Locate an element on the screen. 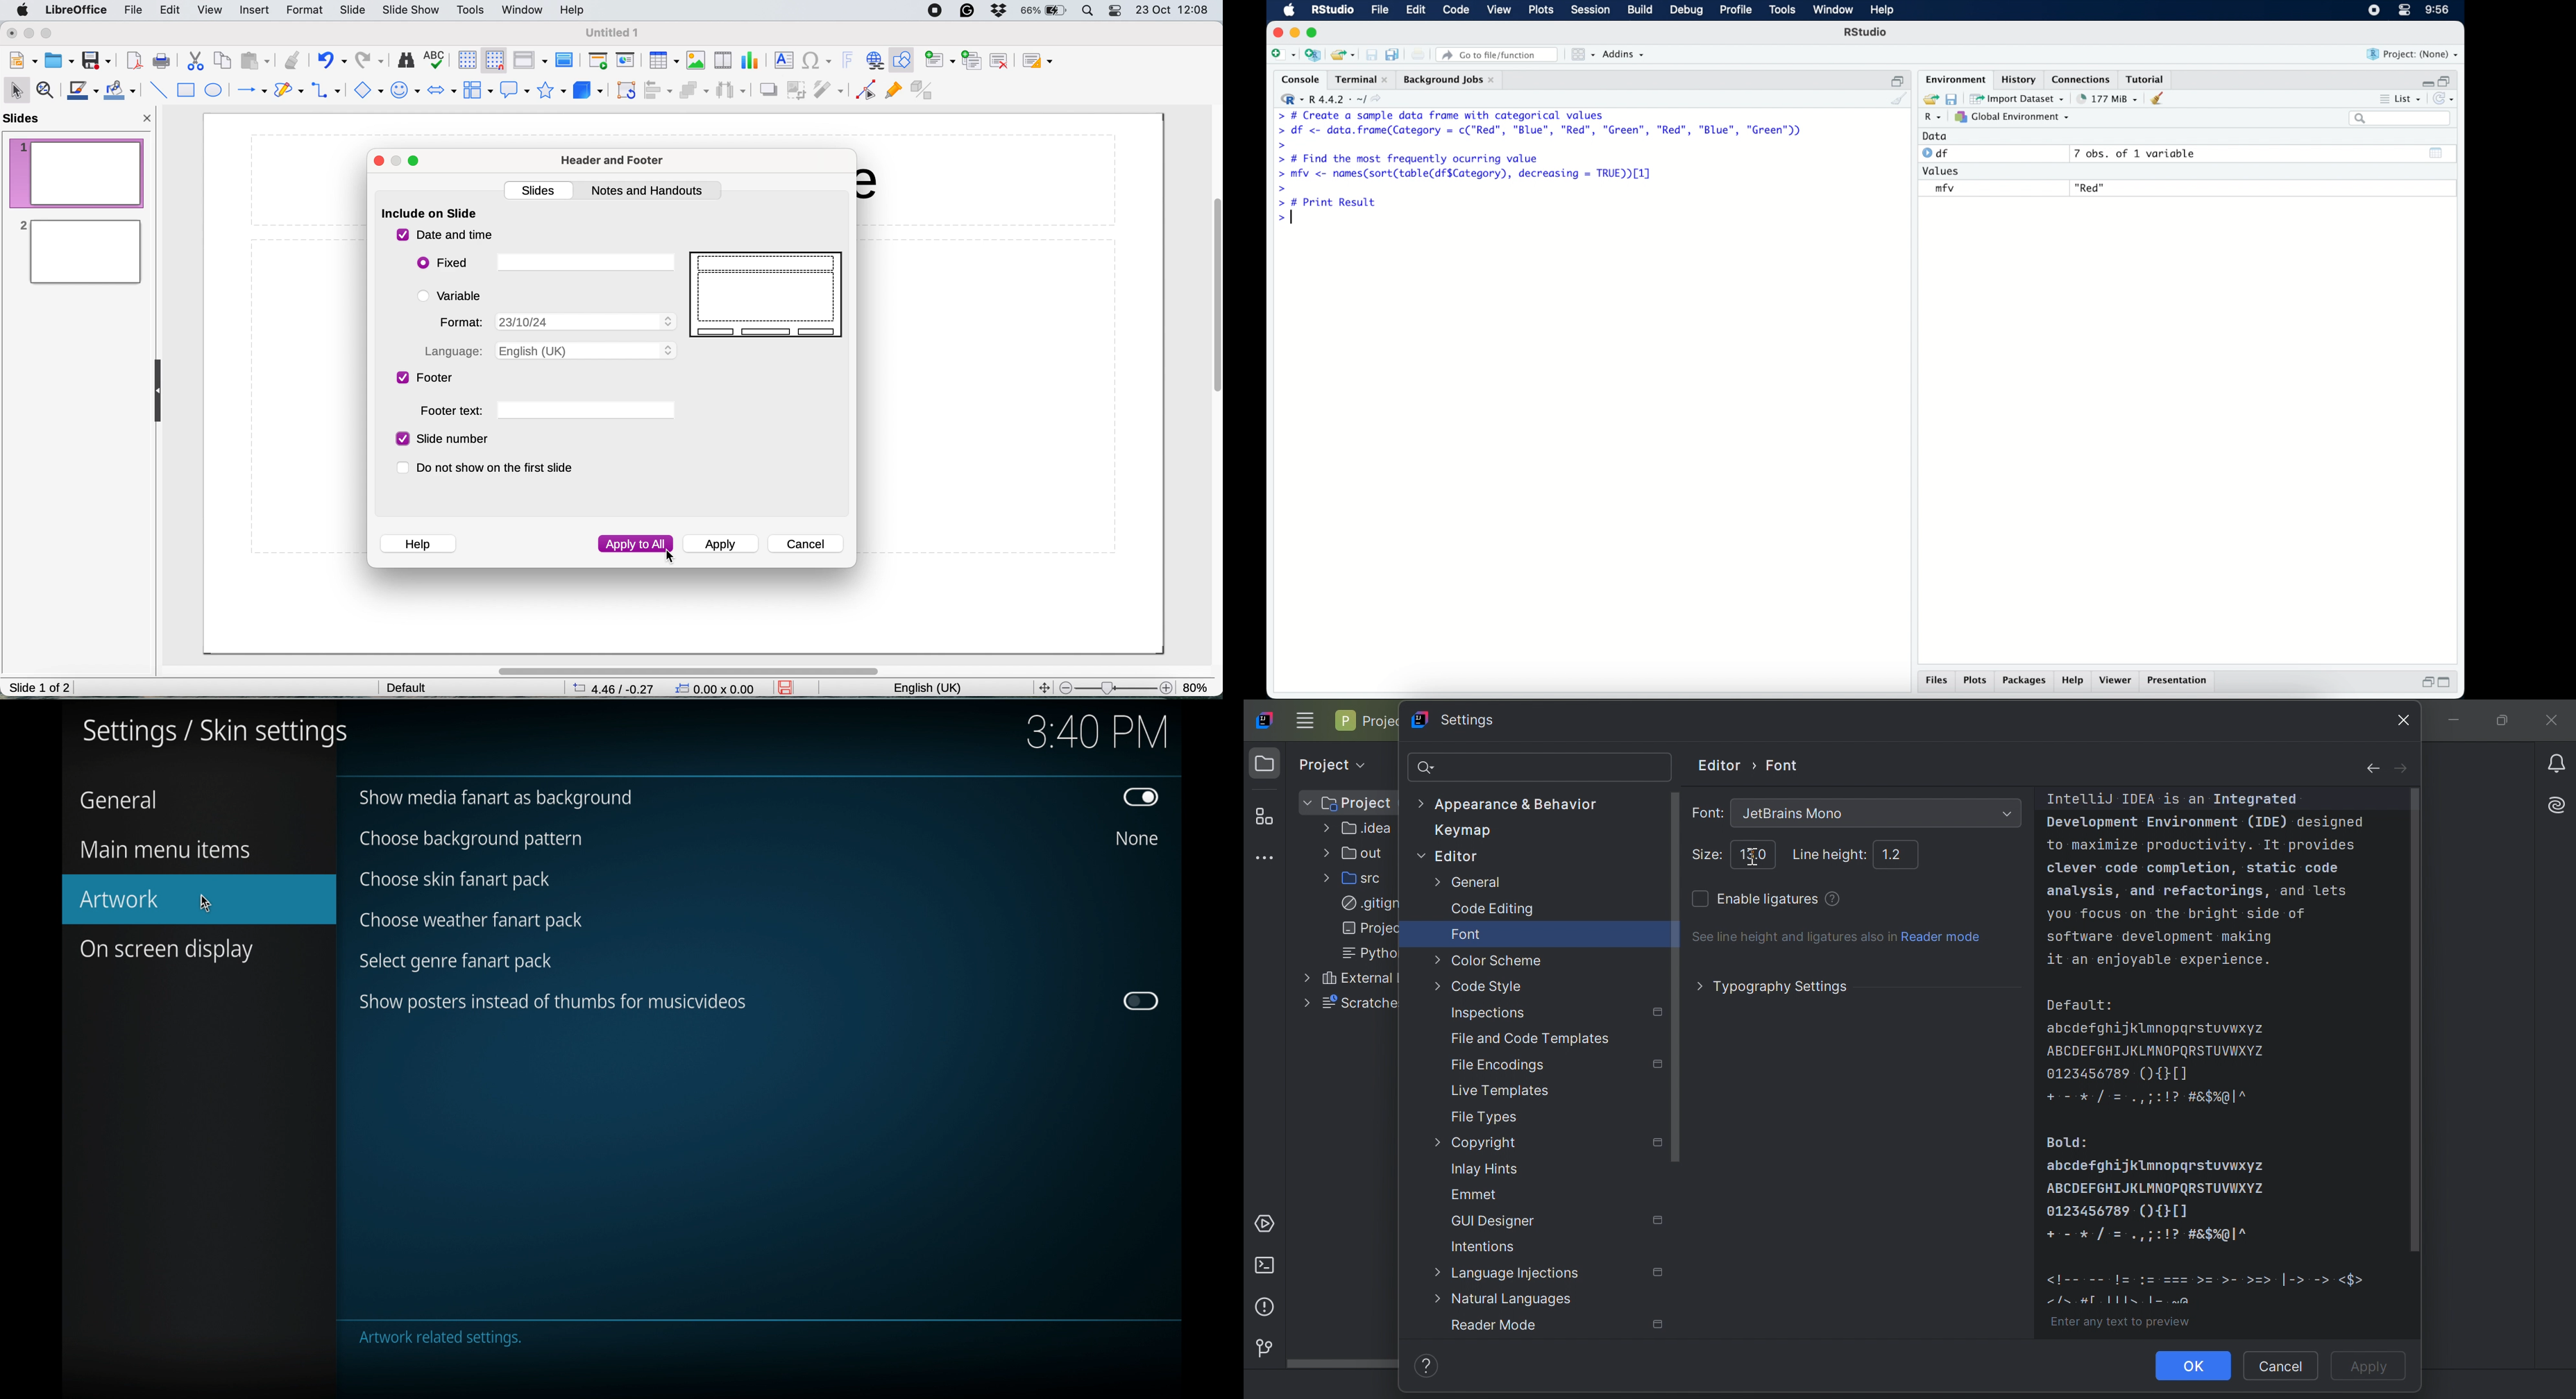 The image size is (2576, 1400). plots is located at coordinates (1975, 681).